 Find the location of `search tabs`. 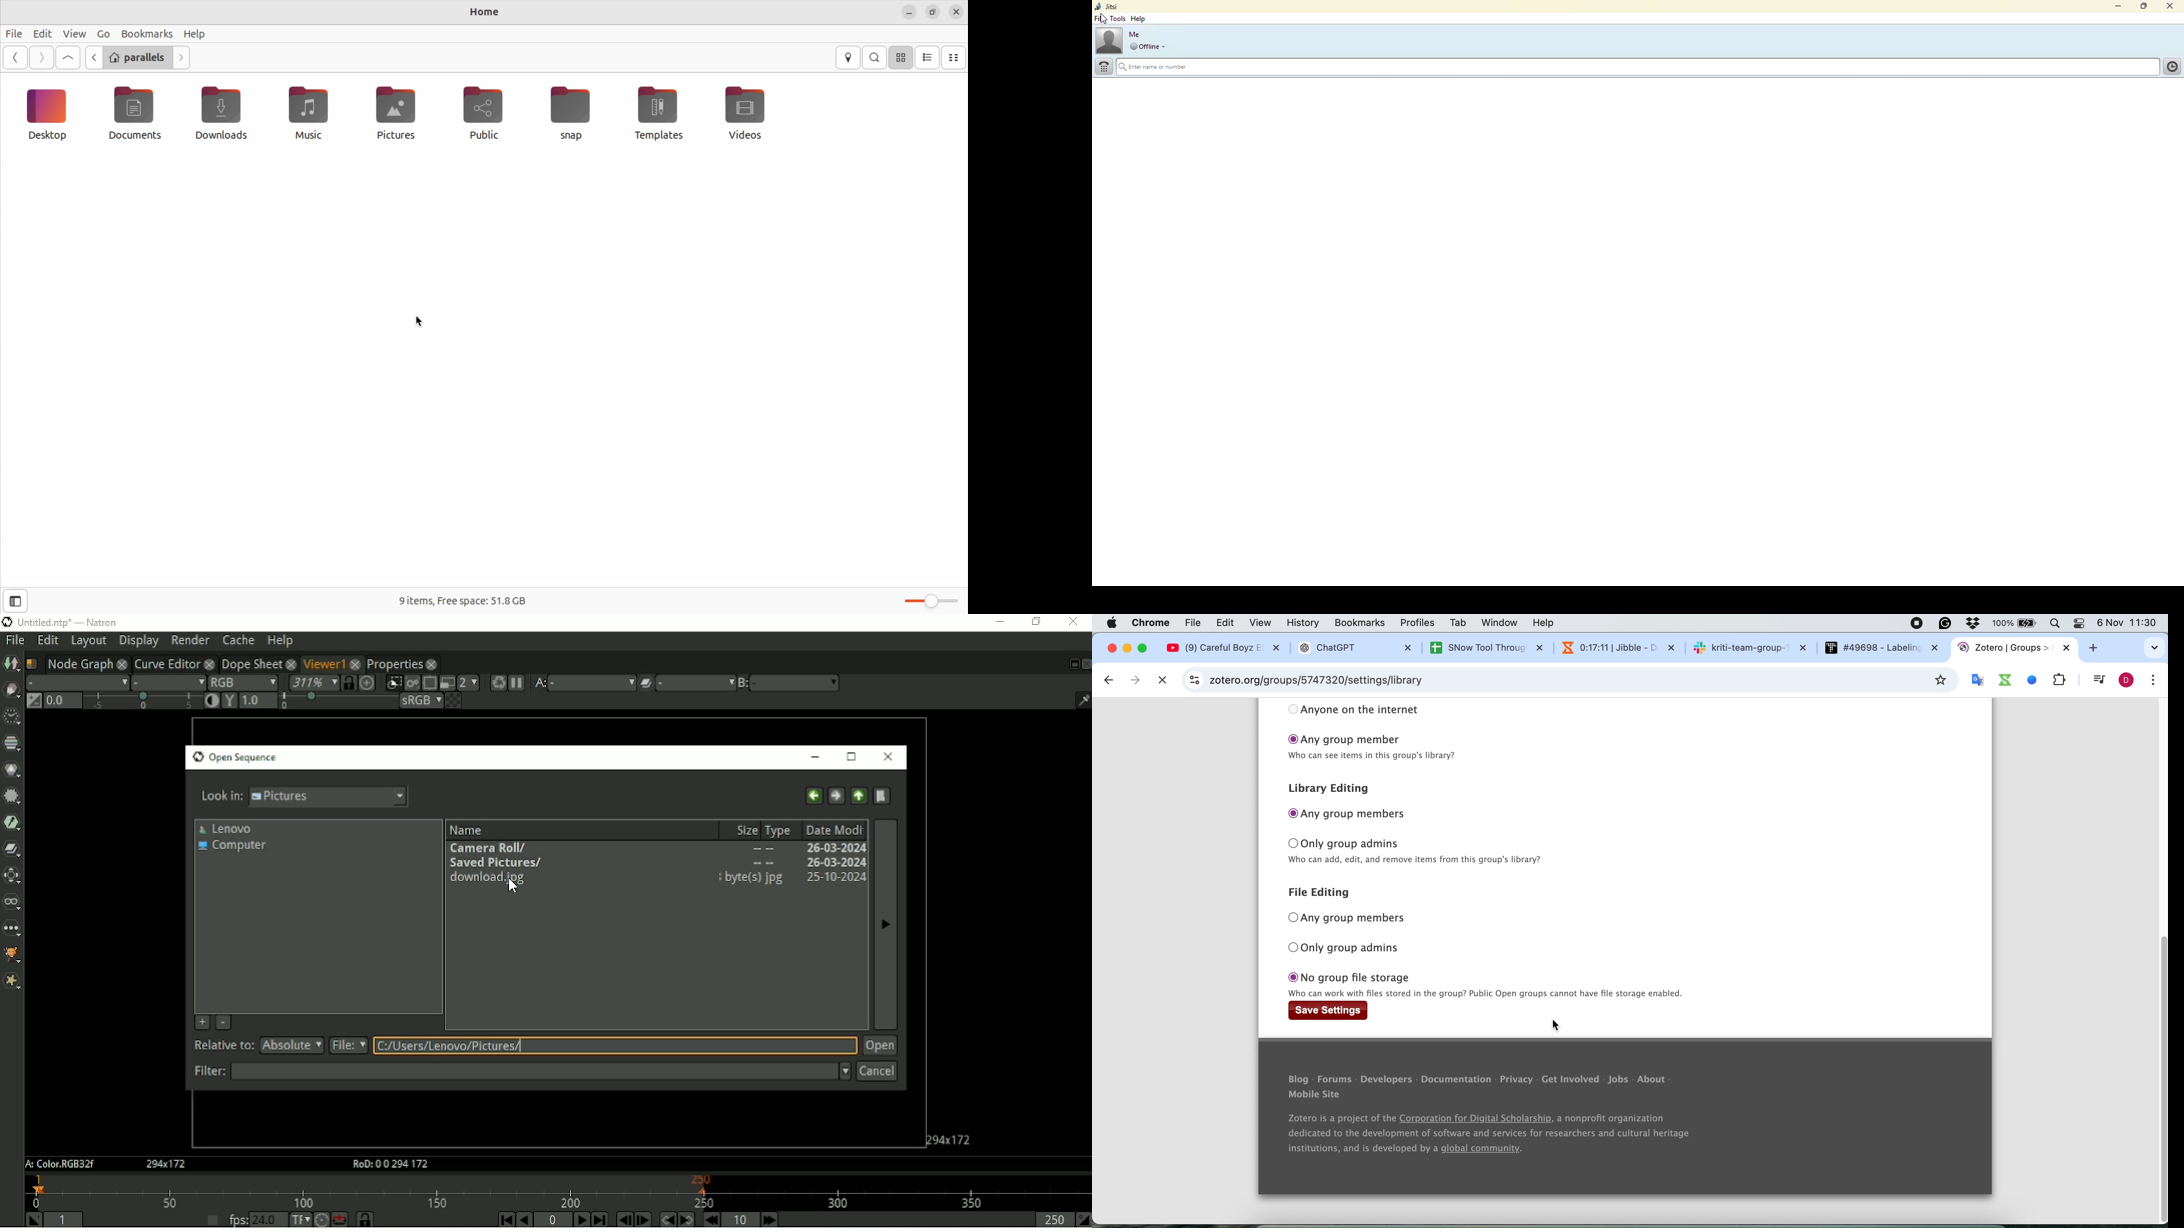

search tabs is located at coordinates (2141, 644).